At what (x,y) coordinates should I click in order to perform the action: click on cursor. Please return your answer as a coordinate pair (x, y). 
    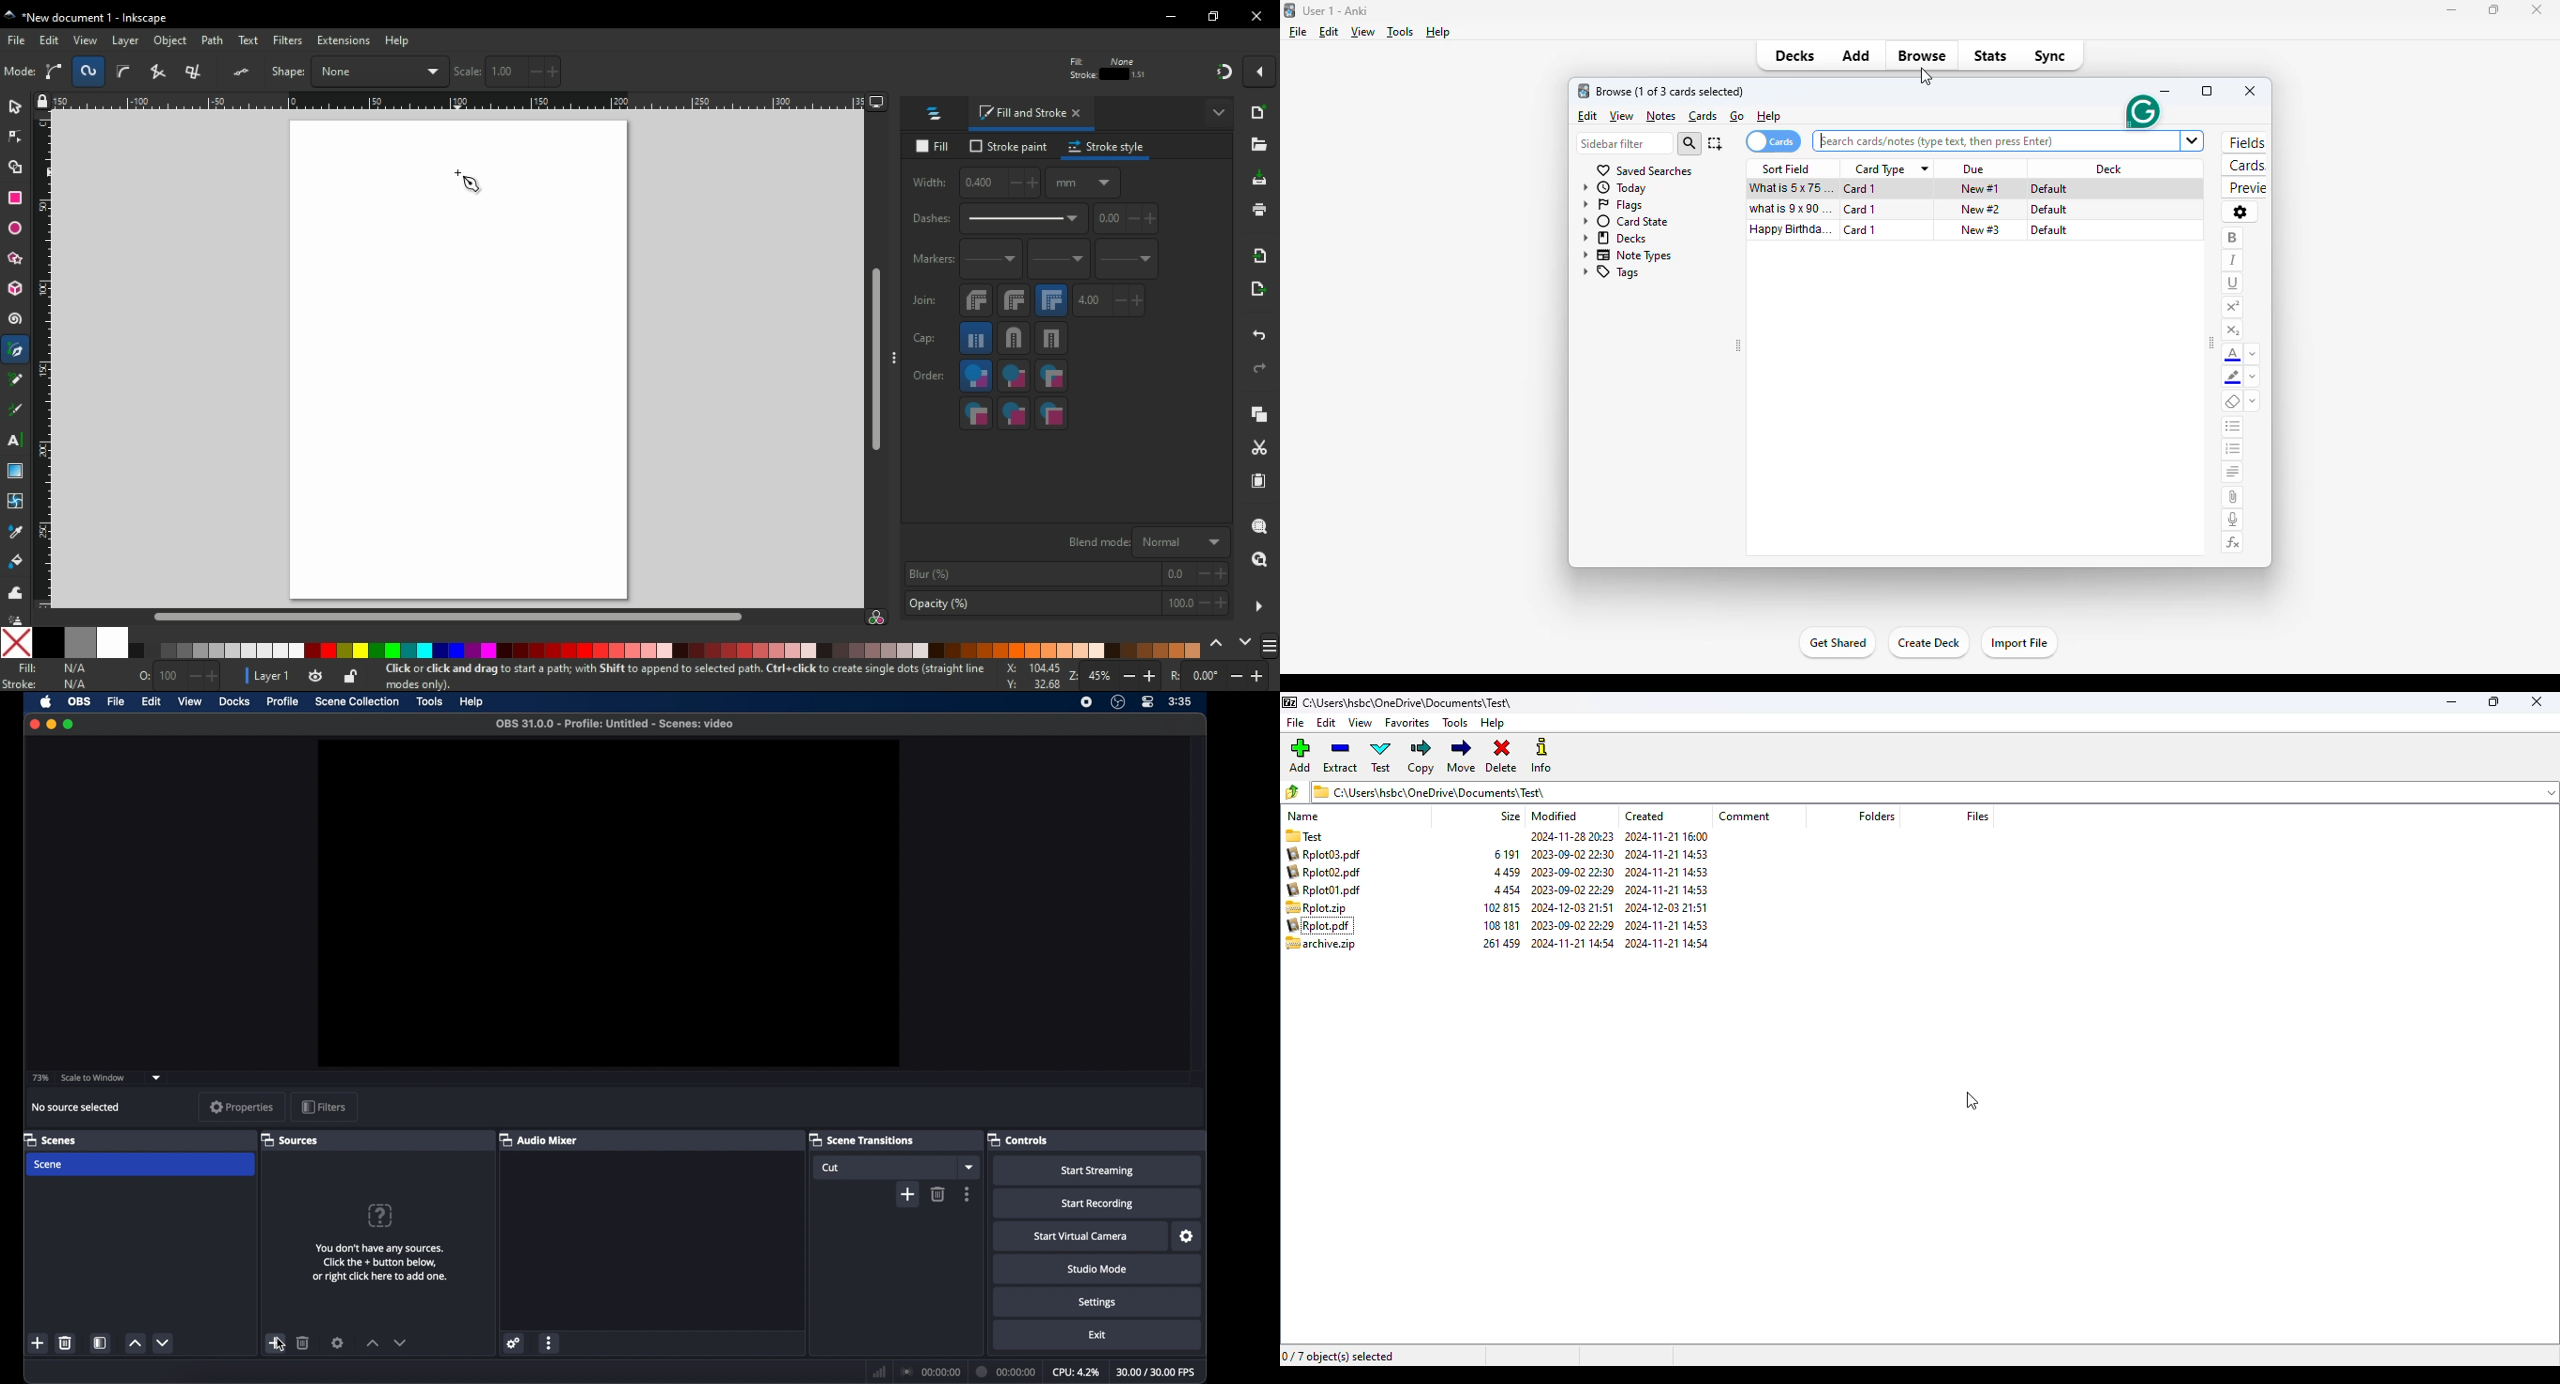
    Looking at the image, I should click on (279, 1344).